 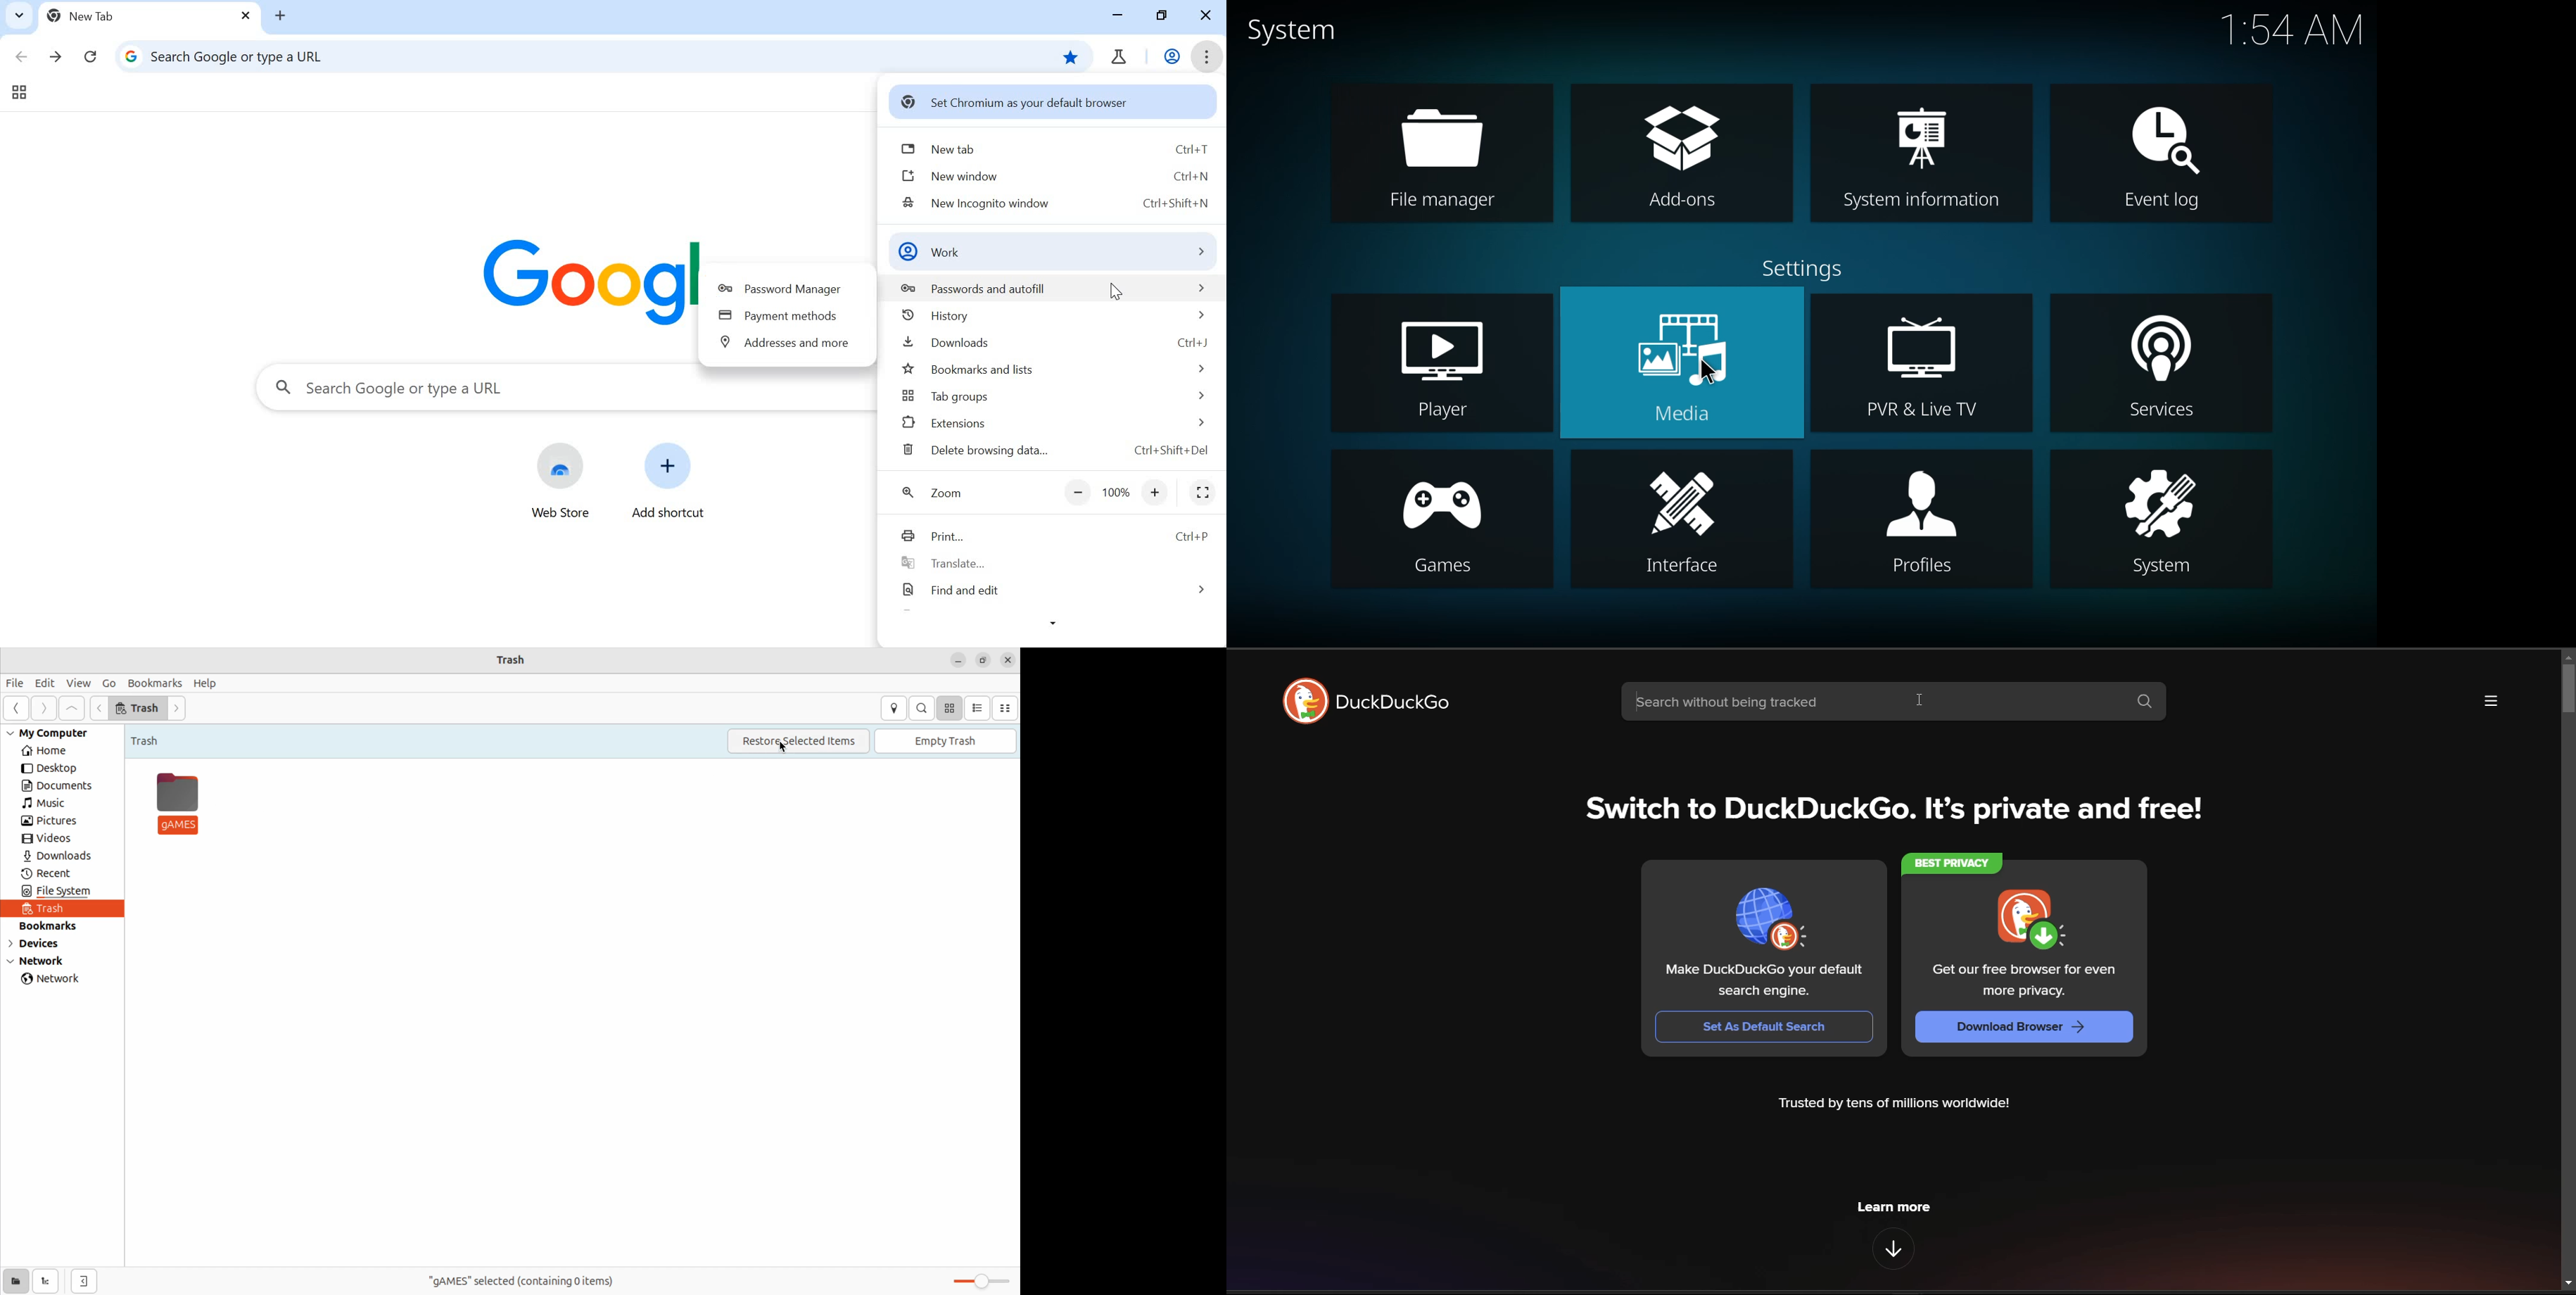 I want to click on recent, so click(x=52, y=874).